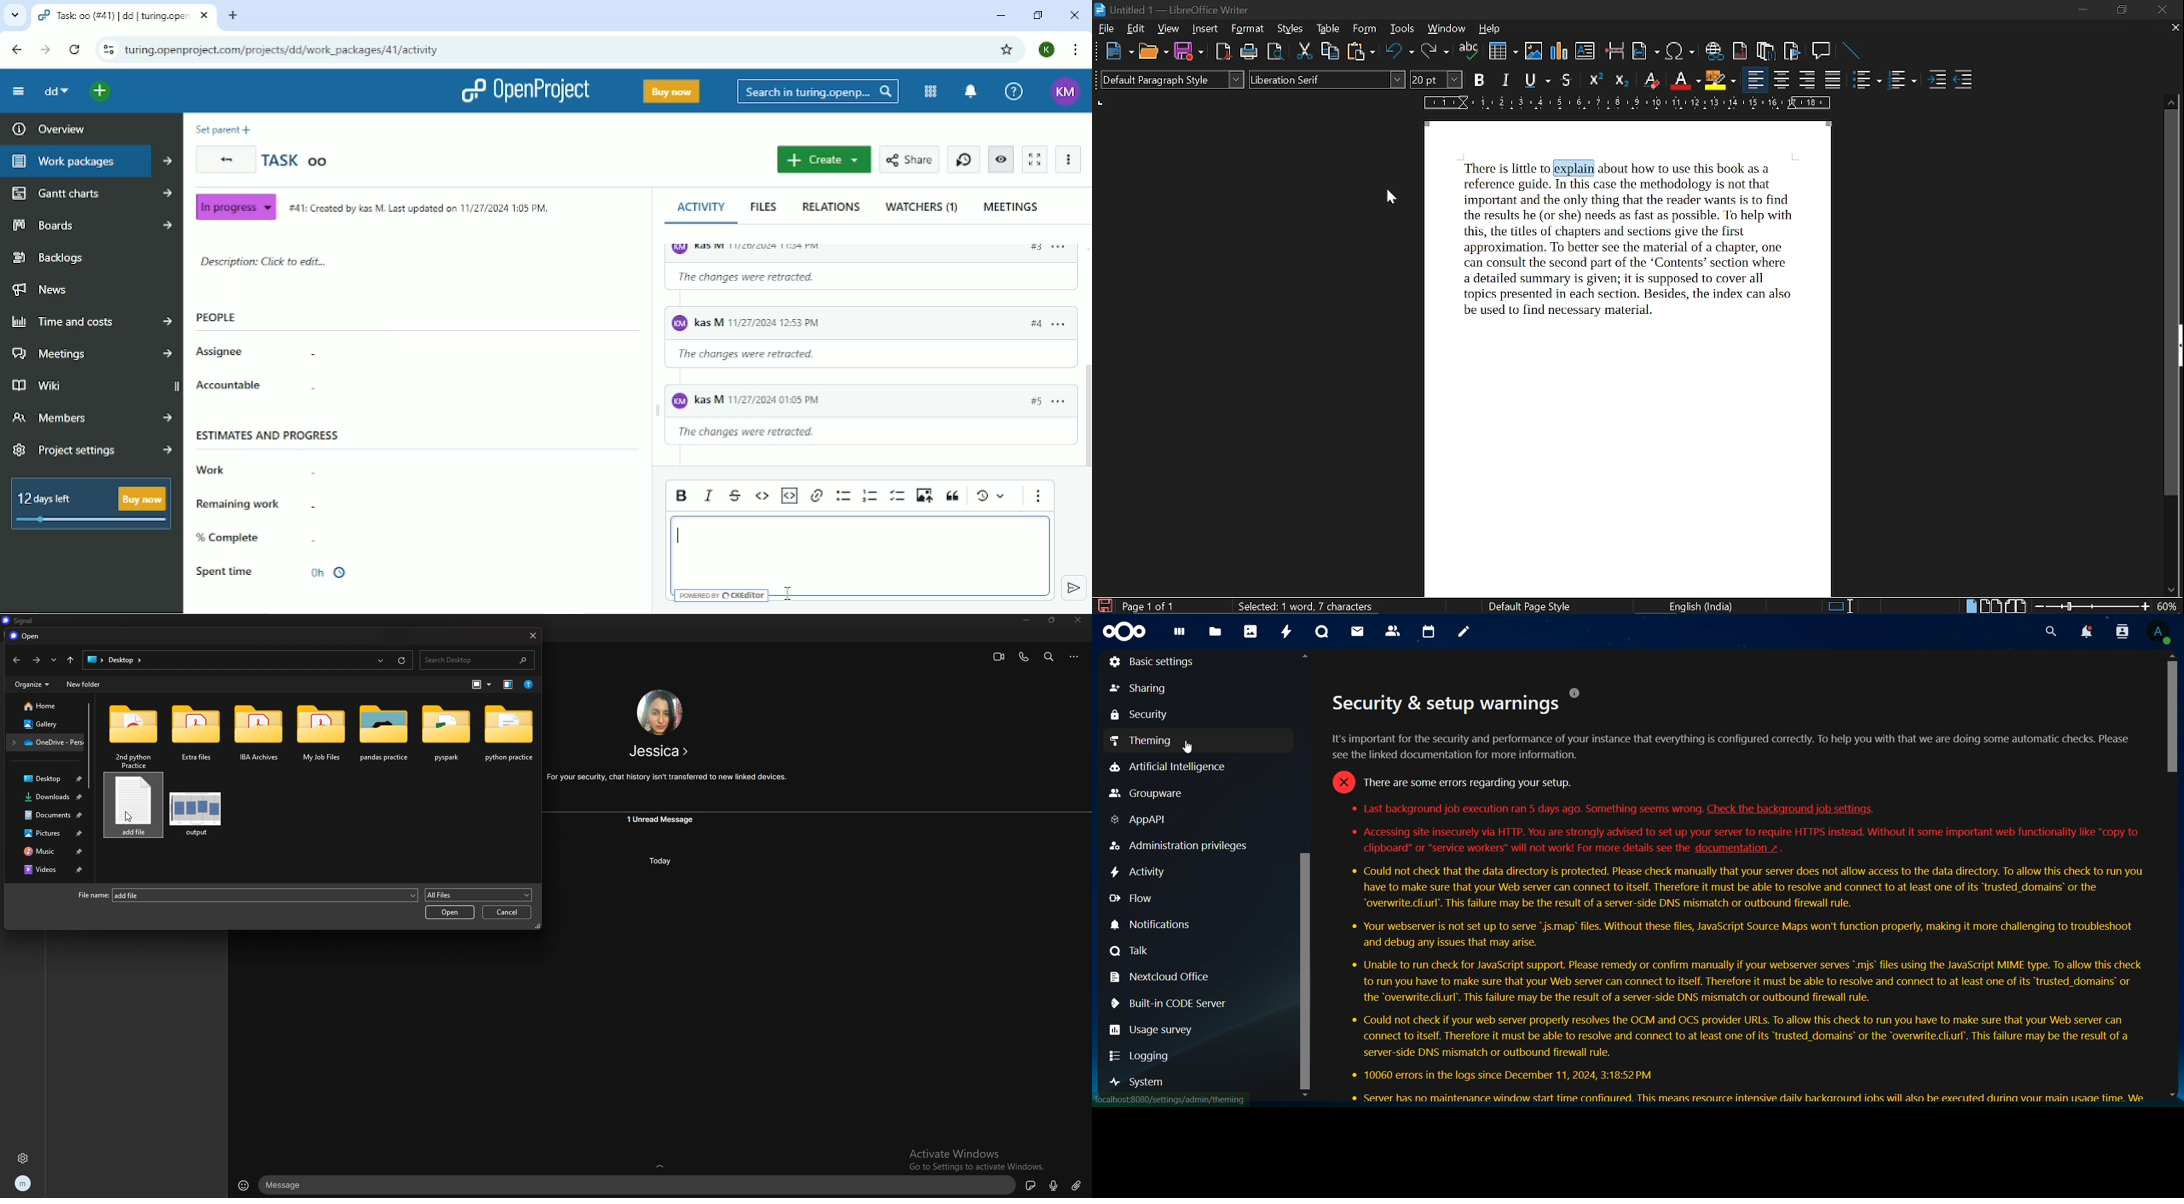 The height and width of the screenshot is (1204, 2184). I want to click on Meetings, so click(1012, 206).